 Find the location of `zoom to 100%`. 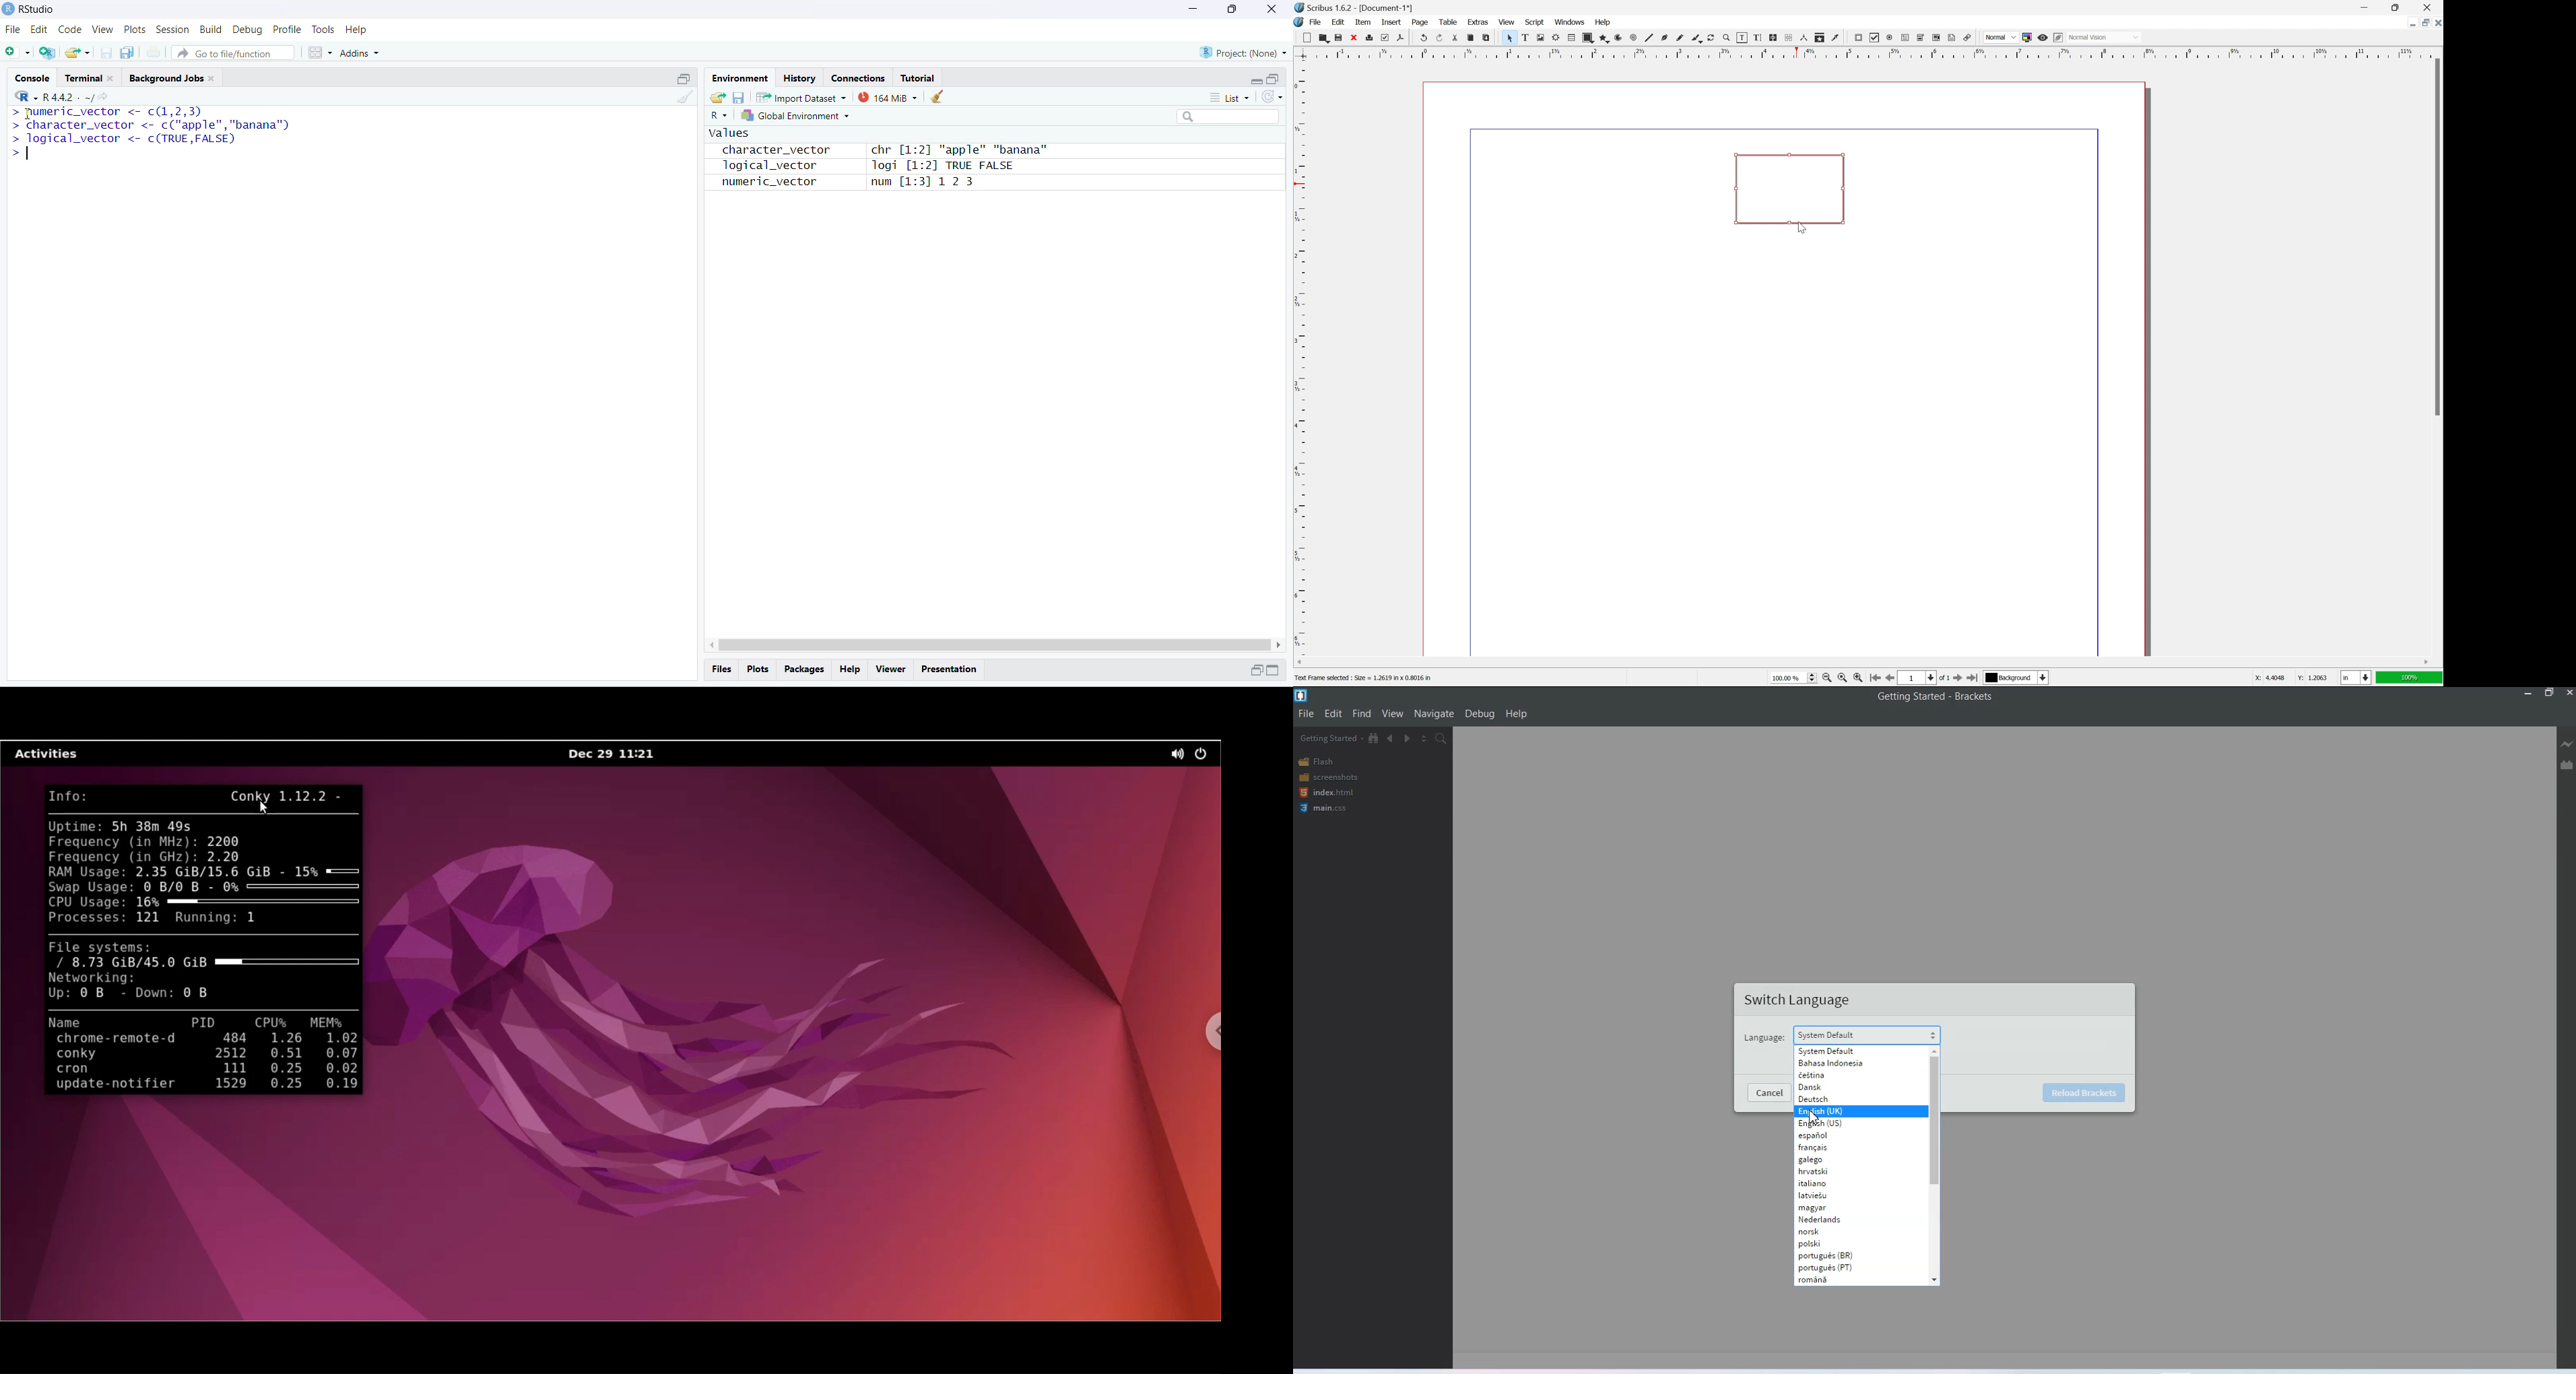

zoom to 100% is located at coordinates (1843, 680).